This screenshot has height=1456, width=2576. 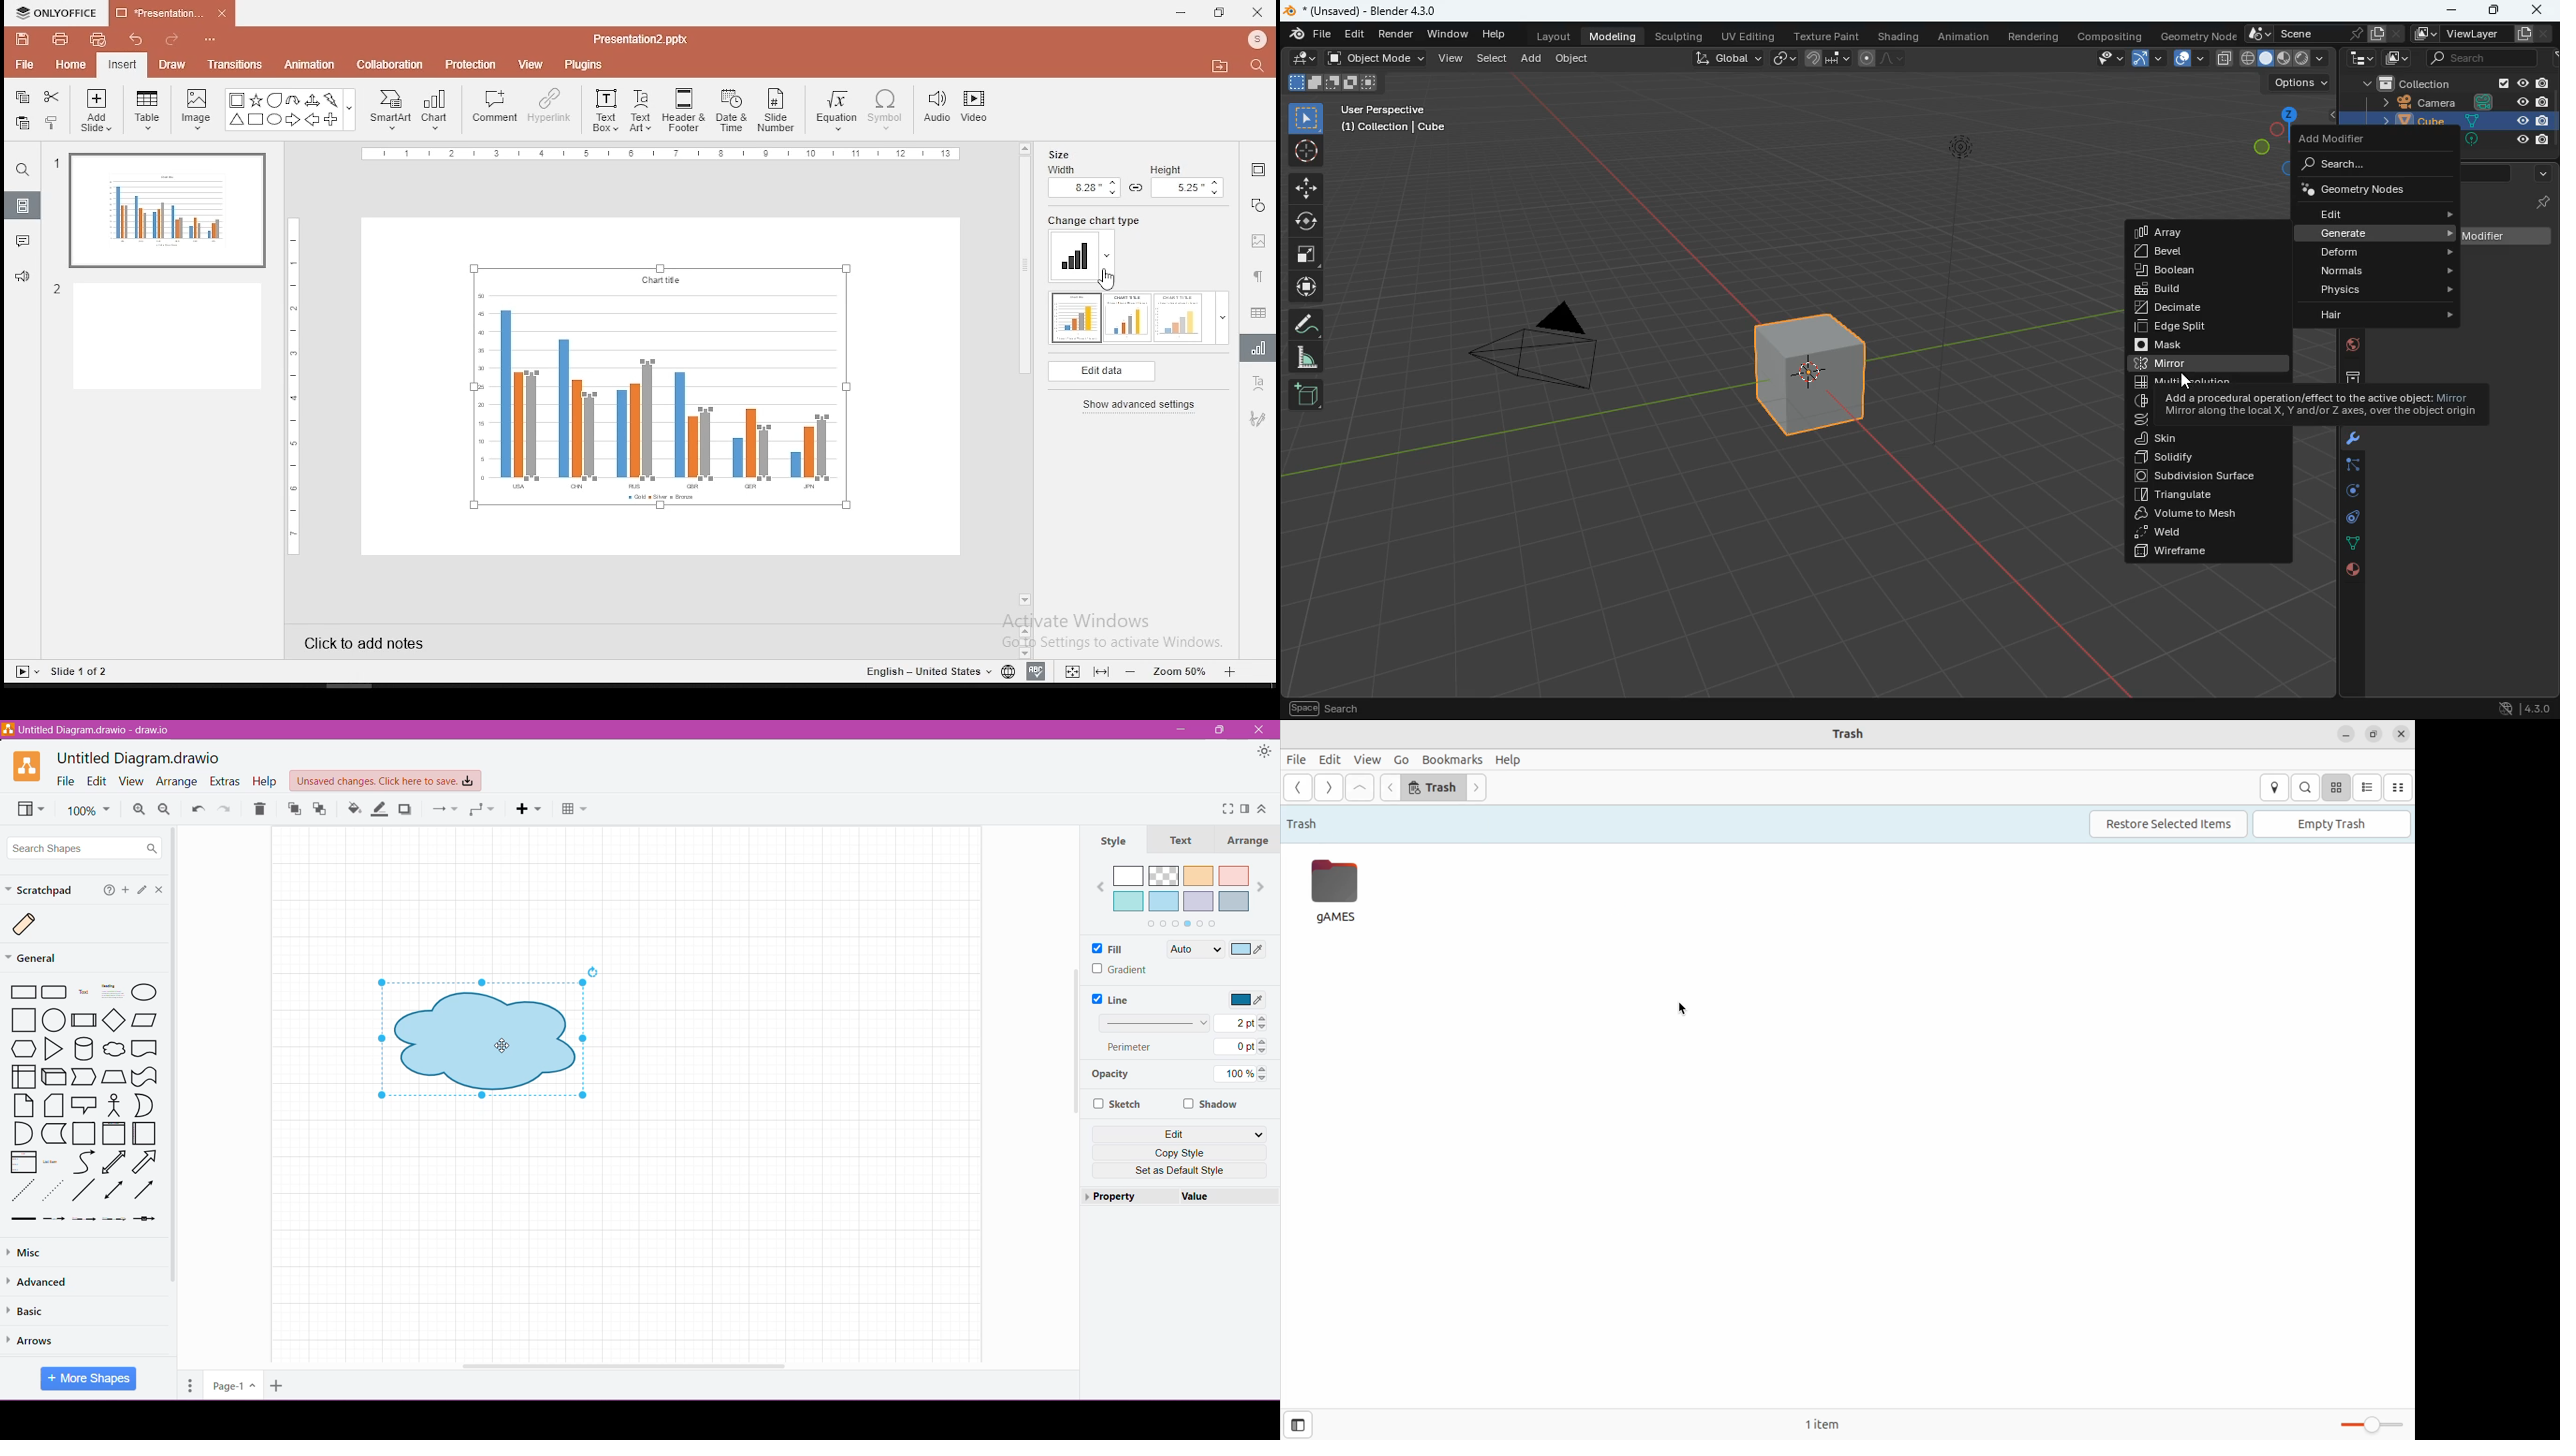 What do you see at coordinates (1302, 189) in the screenshot?
I see `move` at bounding box center [1302, 189].